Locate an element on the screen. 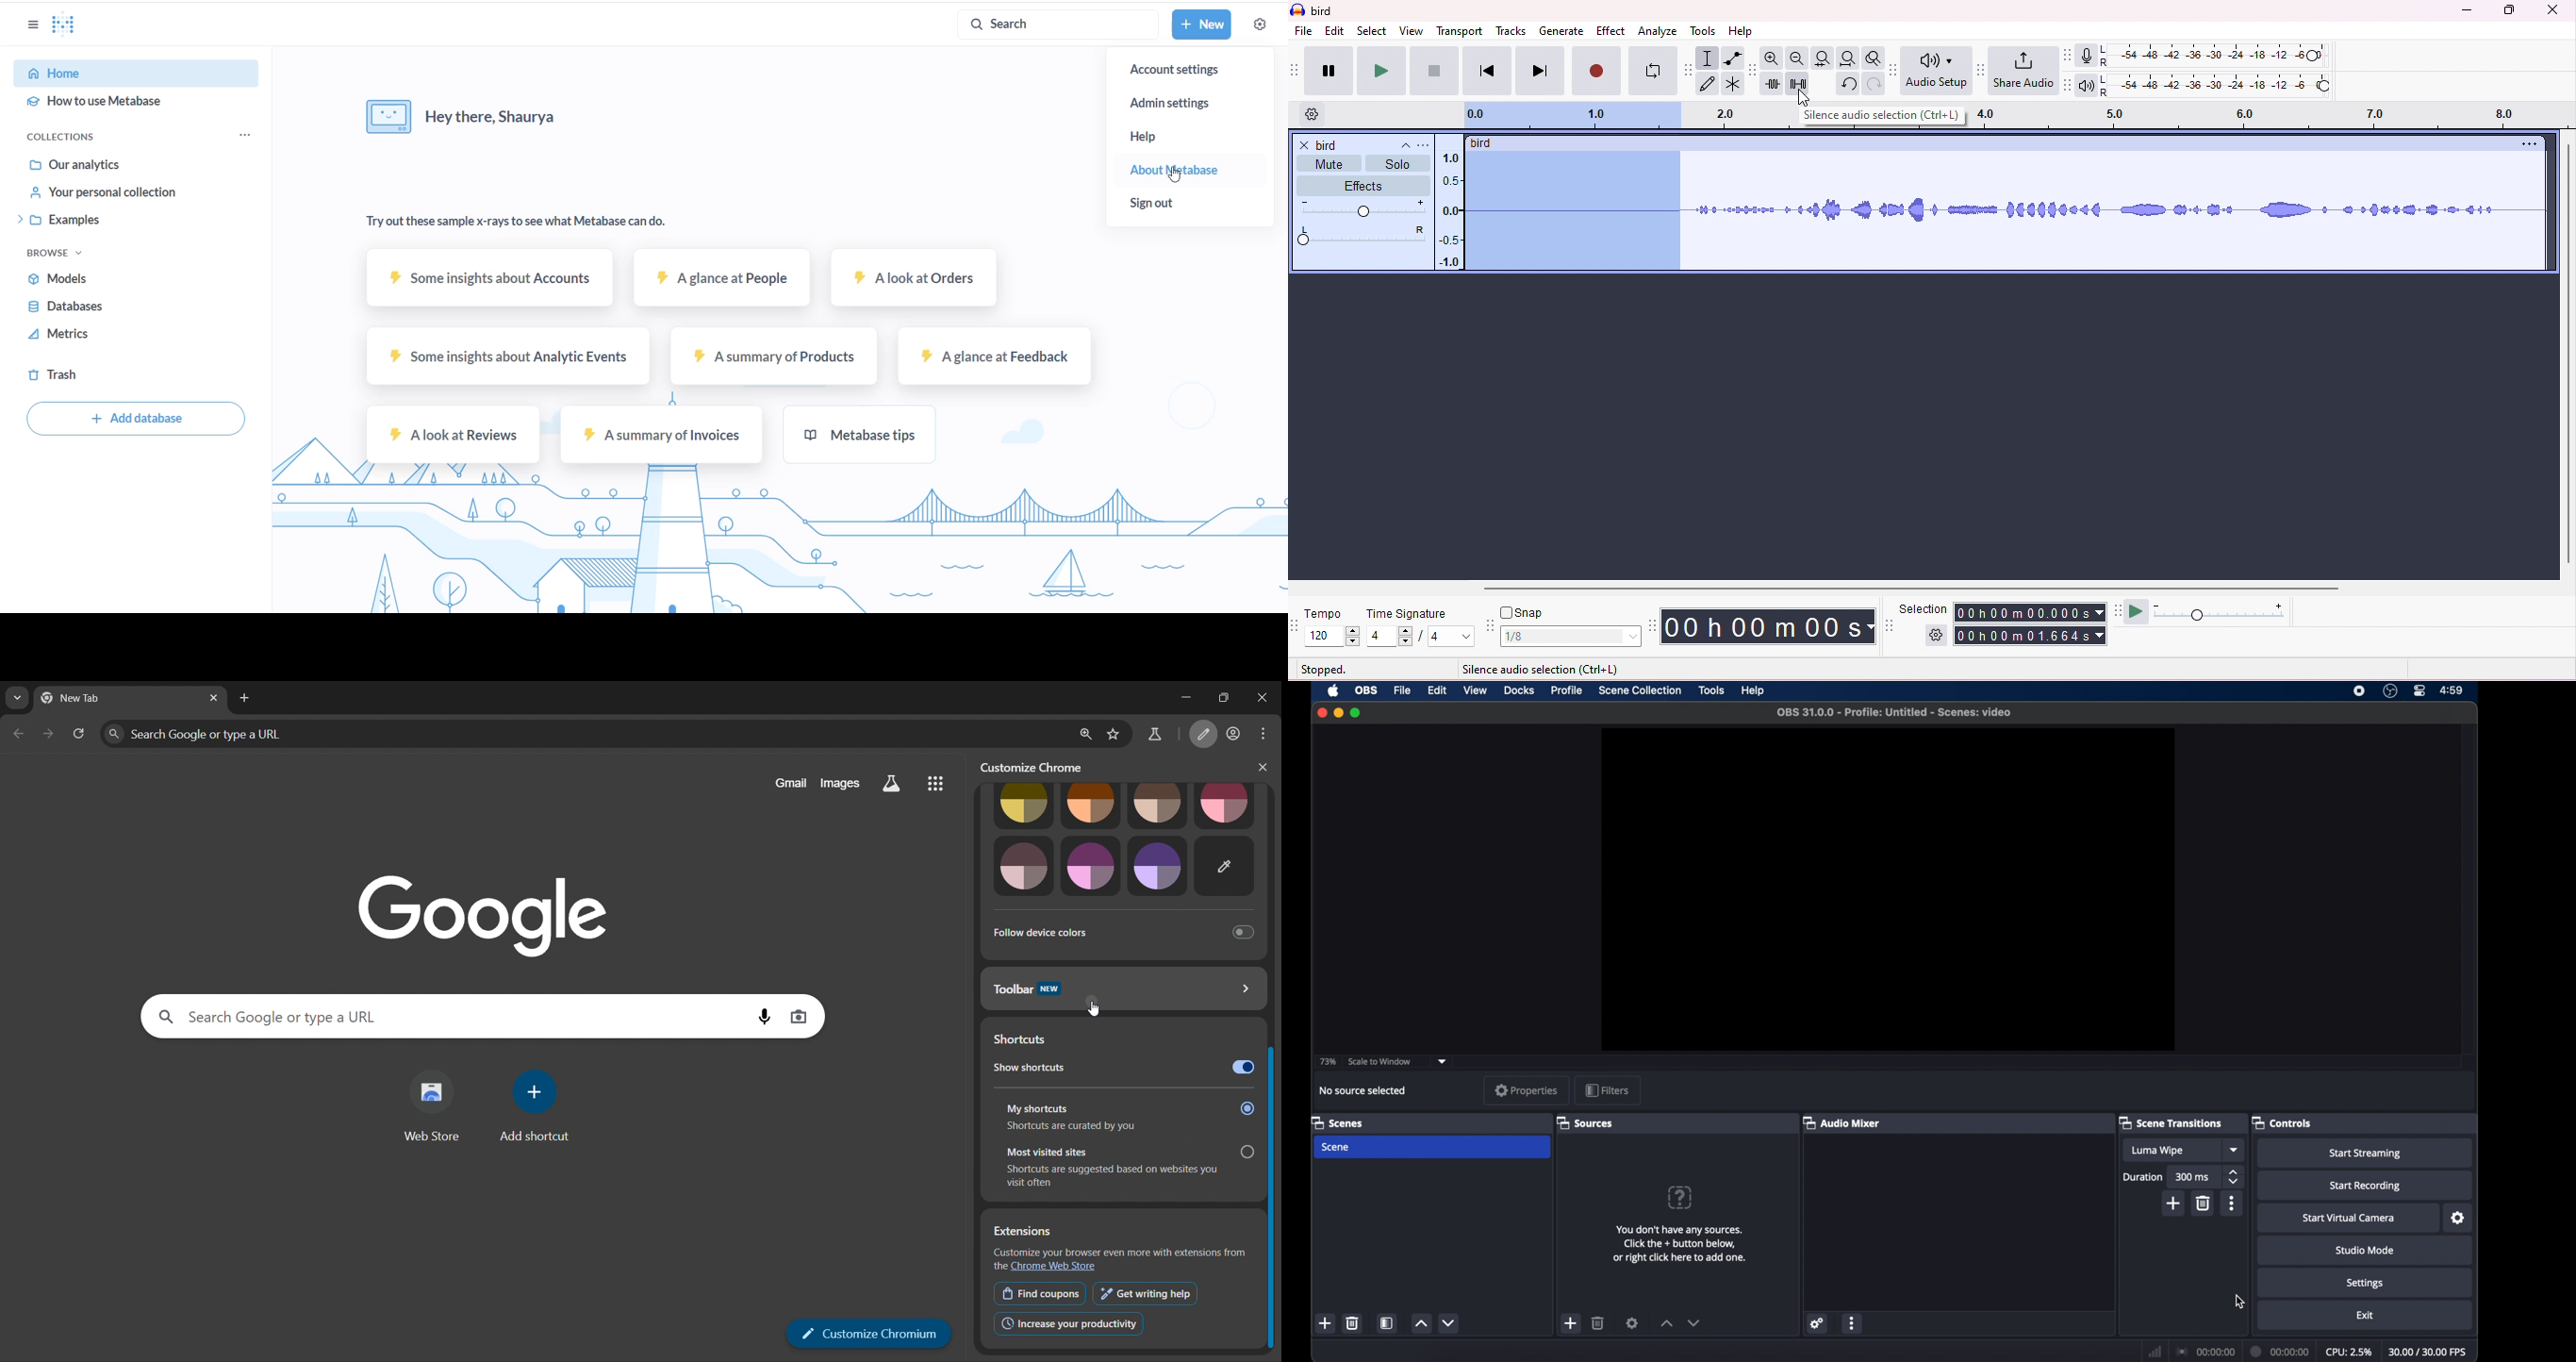 This screenshot has width=2576, height=1372. settings is located at coordinates (2365, 1283).